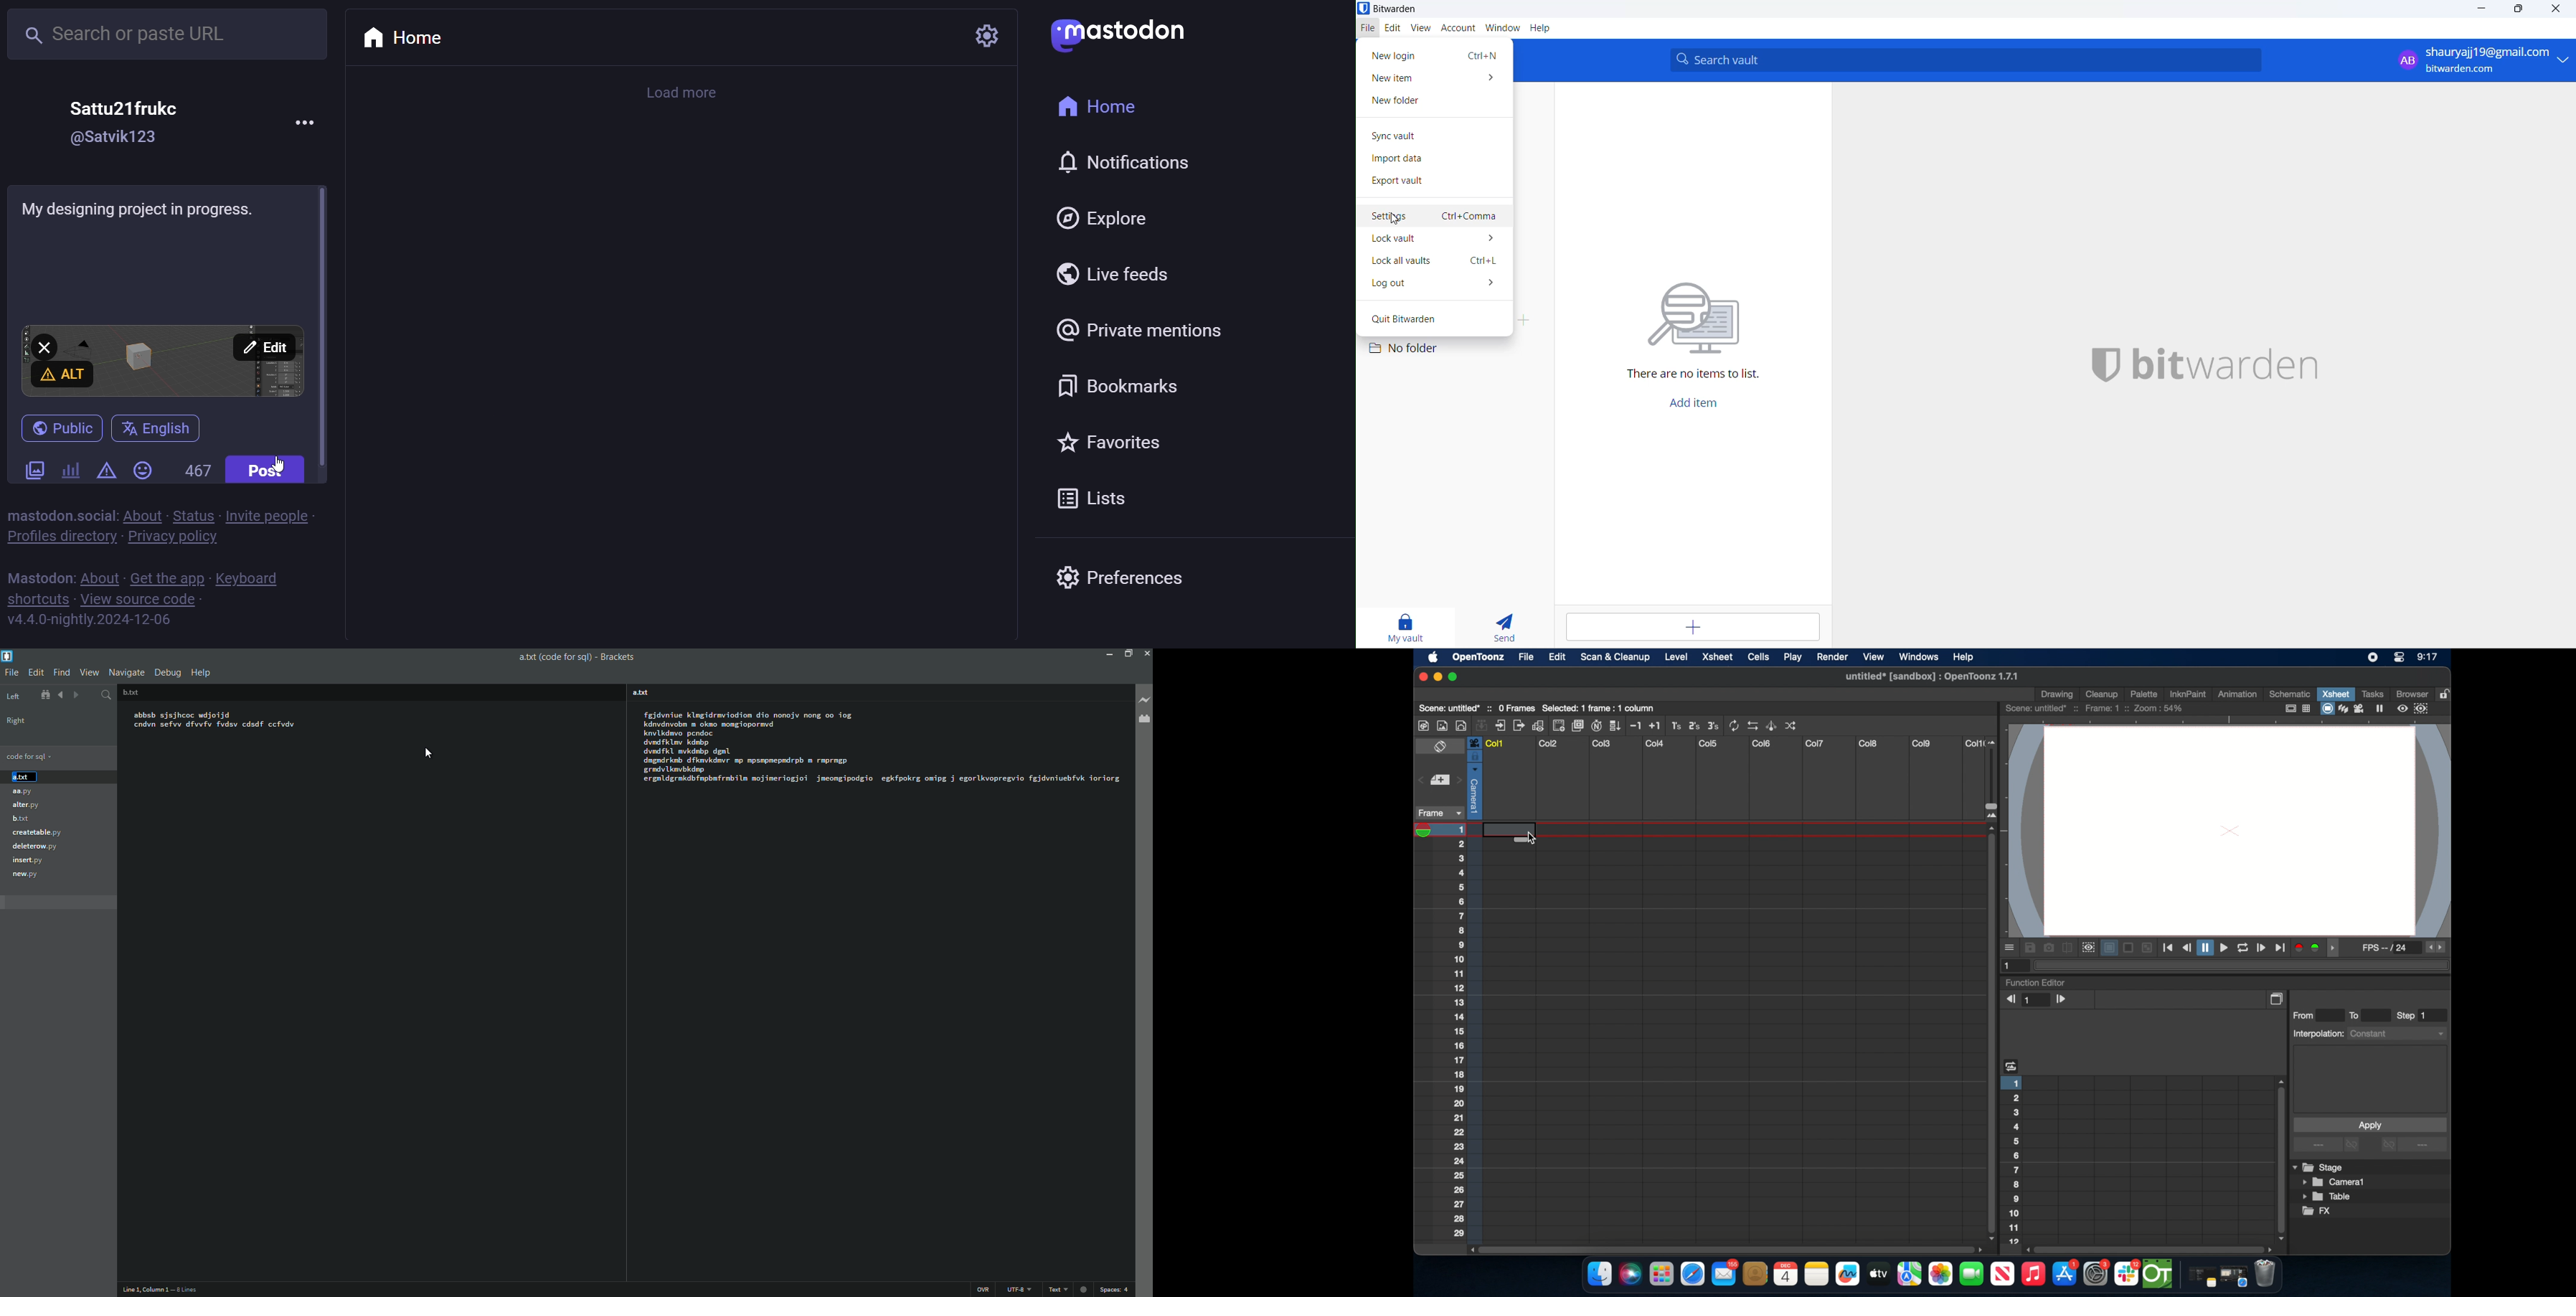 The height and width of the screenshot is (1316, 2576). Describe the element at coordinates (1410, 349) in the screenshot. I see `No folder` at that location.